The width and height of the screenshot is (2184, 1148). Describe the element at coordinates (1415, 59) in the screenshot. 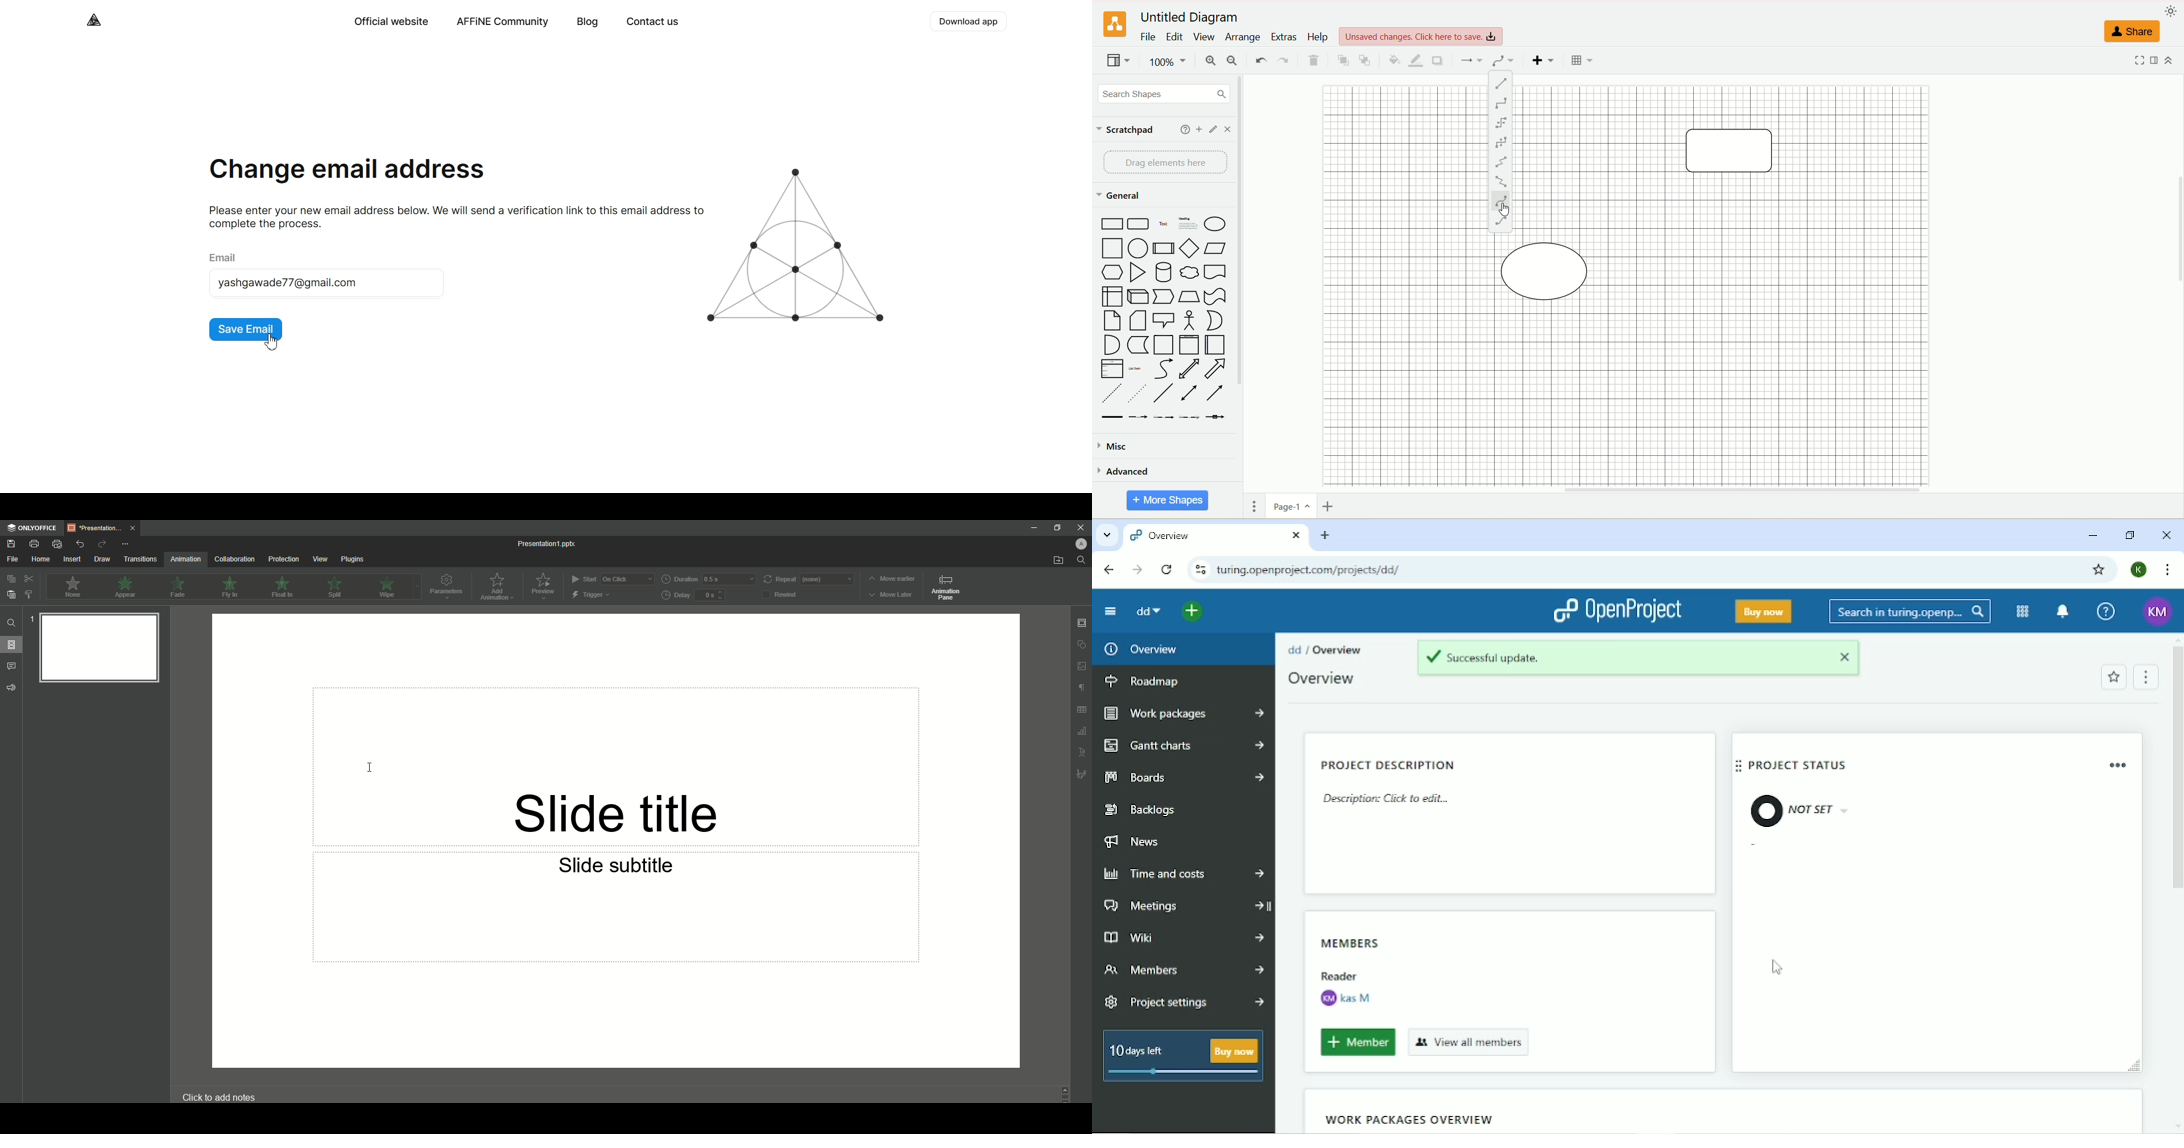

I see `line color` at that location.